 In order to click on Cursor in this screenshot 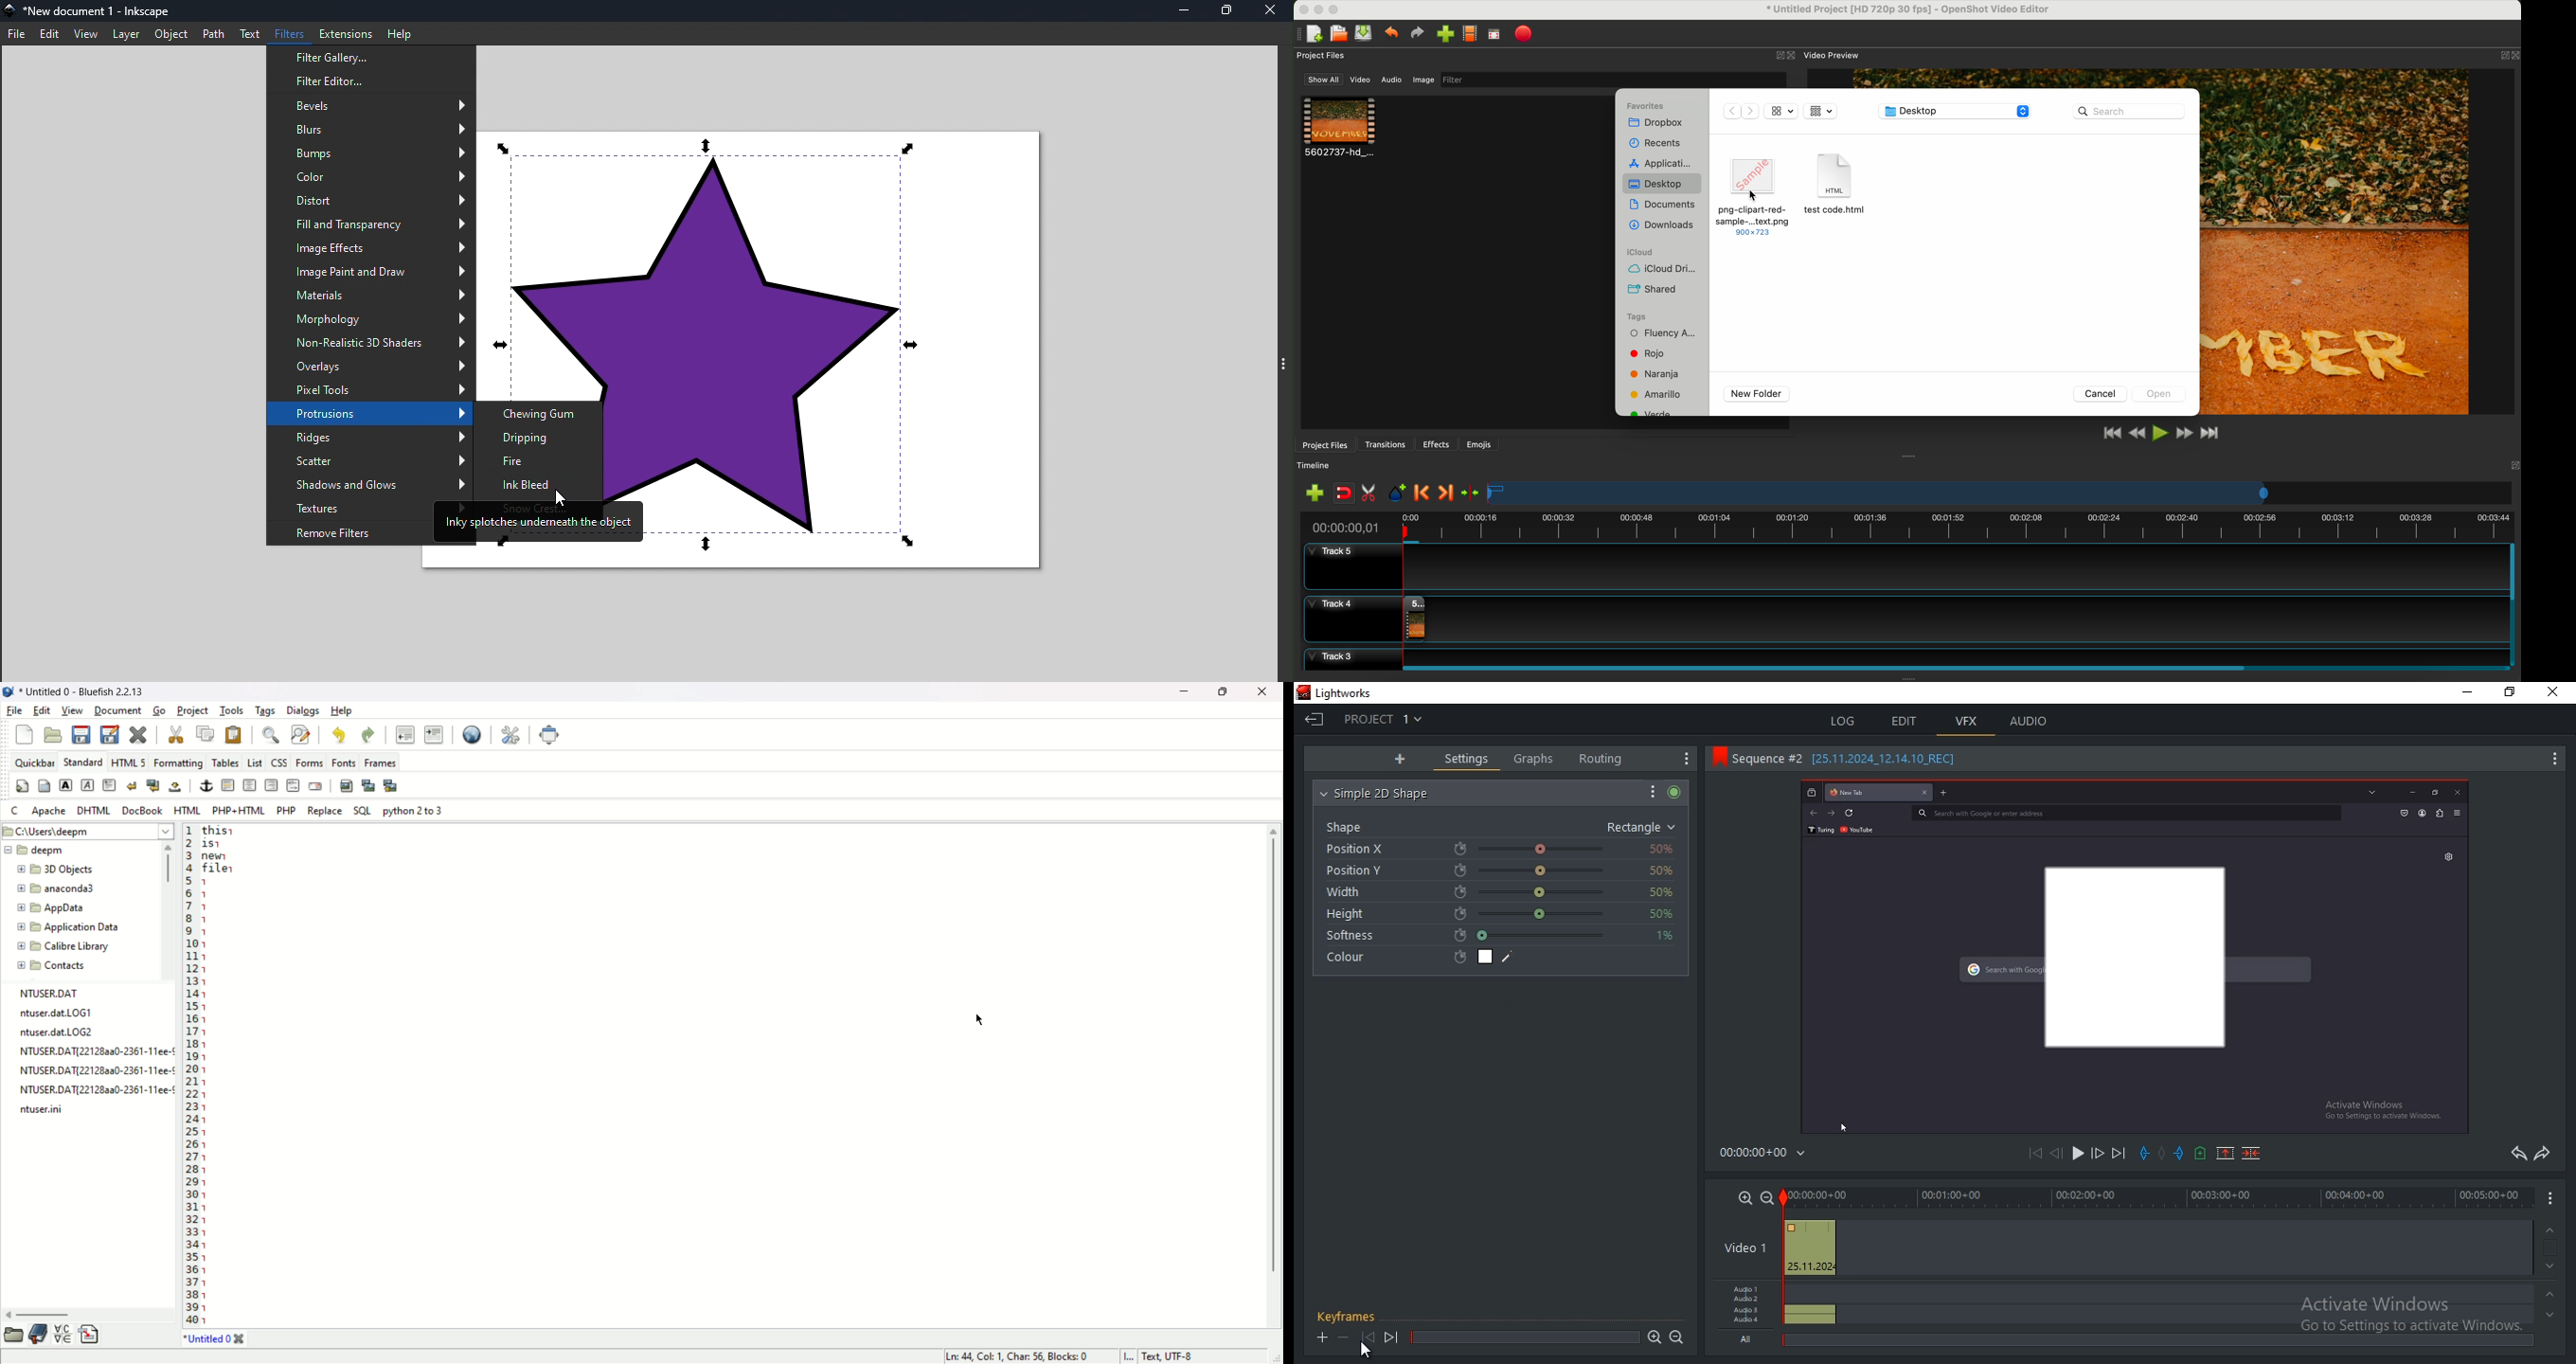, I will do `click(985, 1024)`.